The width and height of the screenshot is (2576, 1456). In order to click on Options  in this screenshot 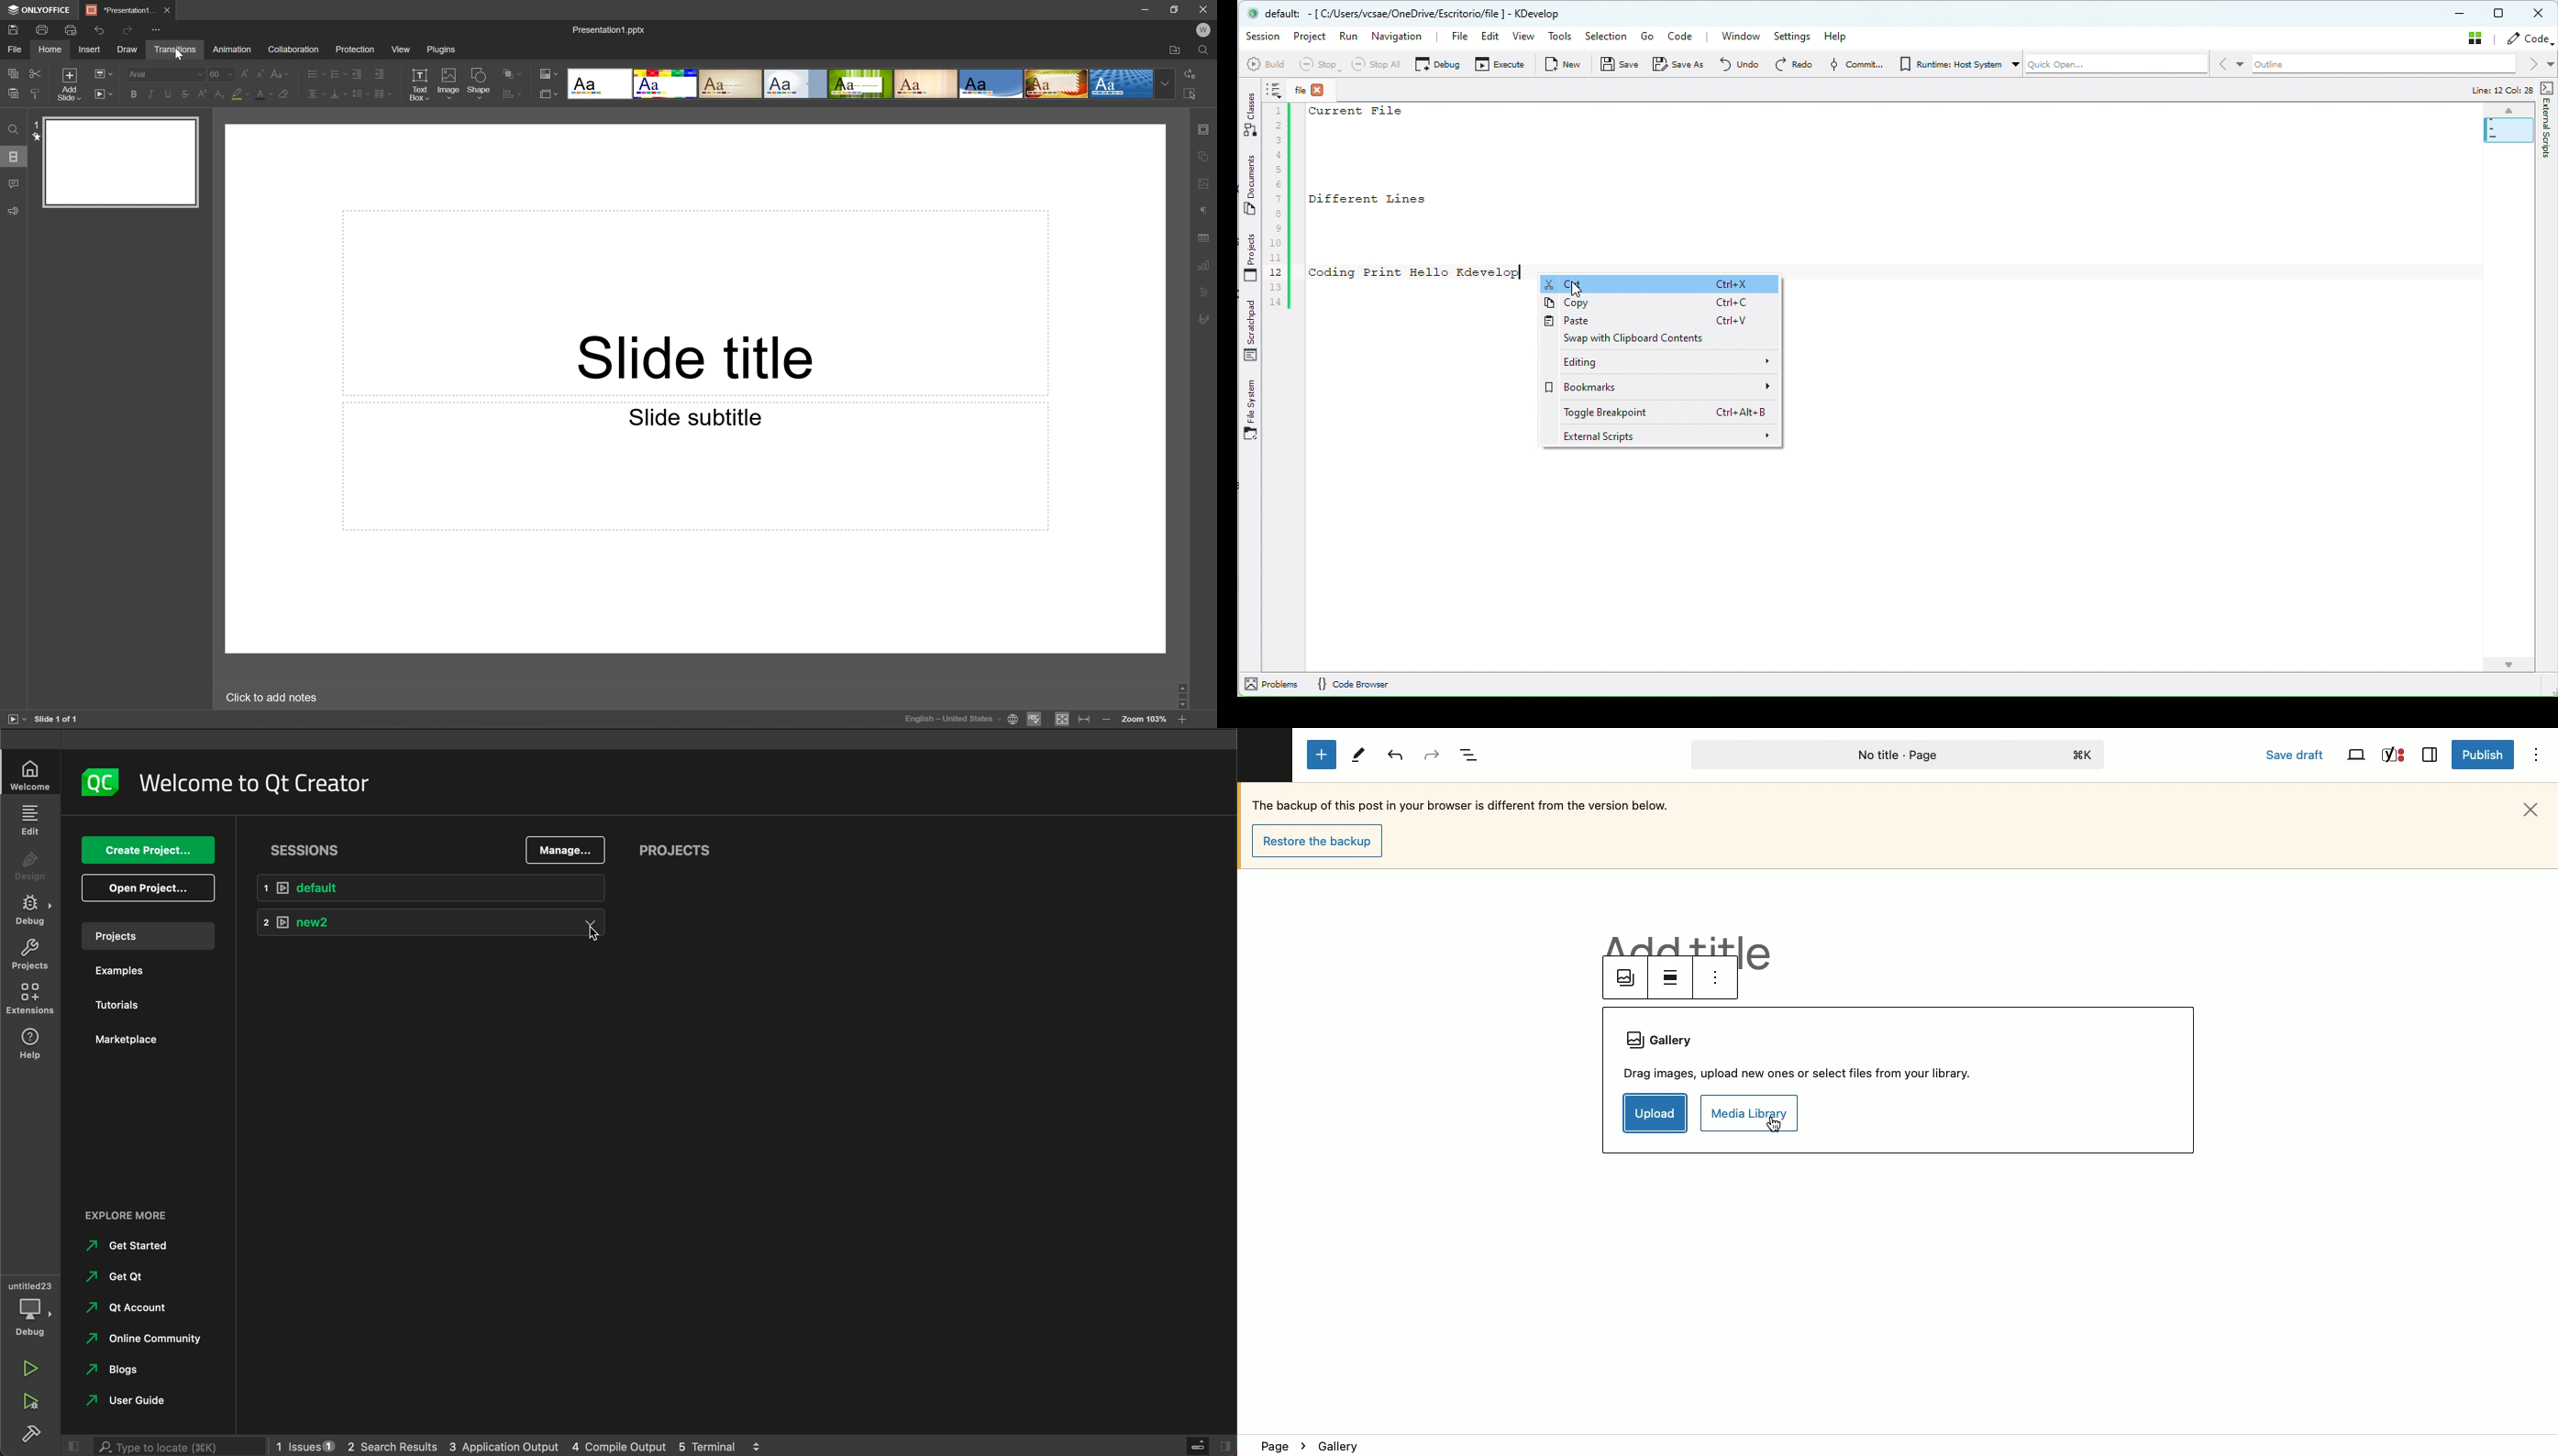, I will do `click(2537, 756)`.